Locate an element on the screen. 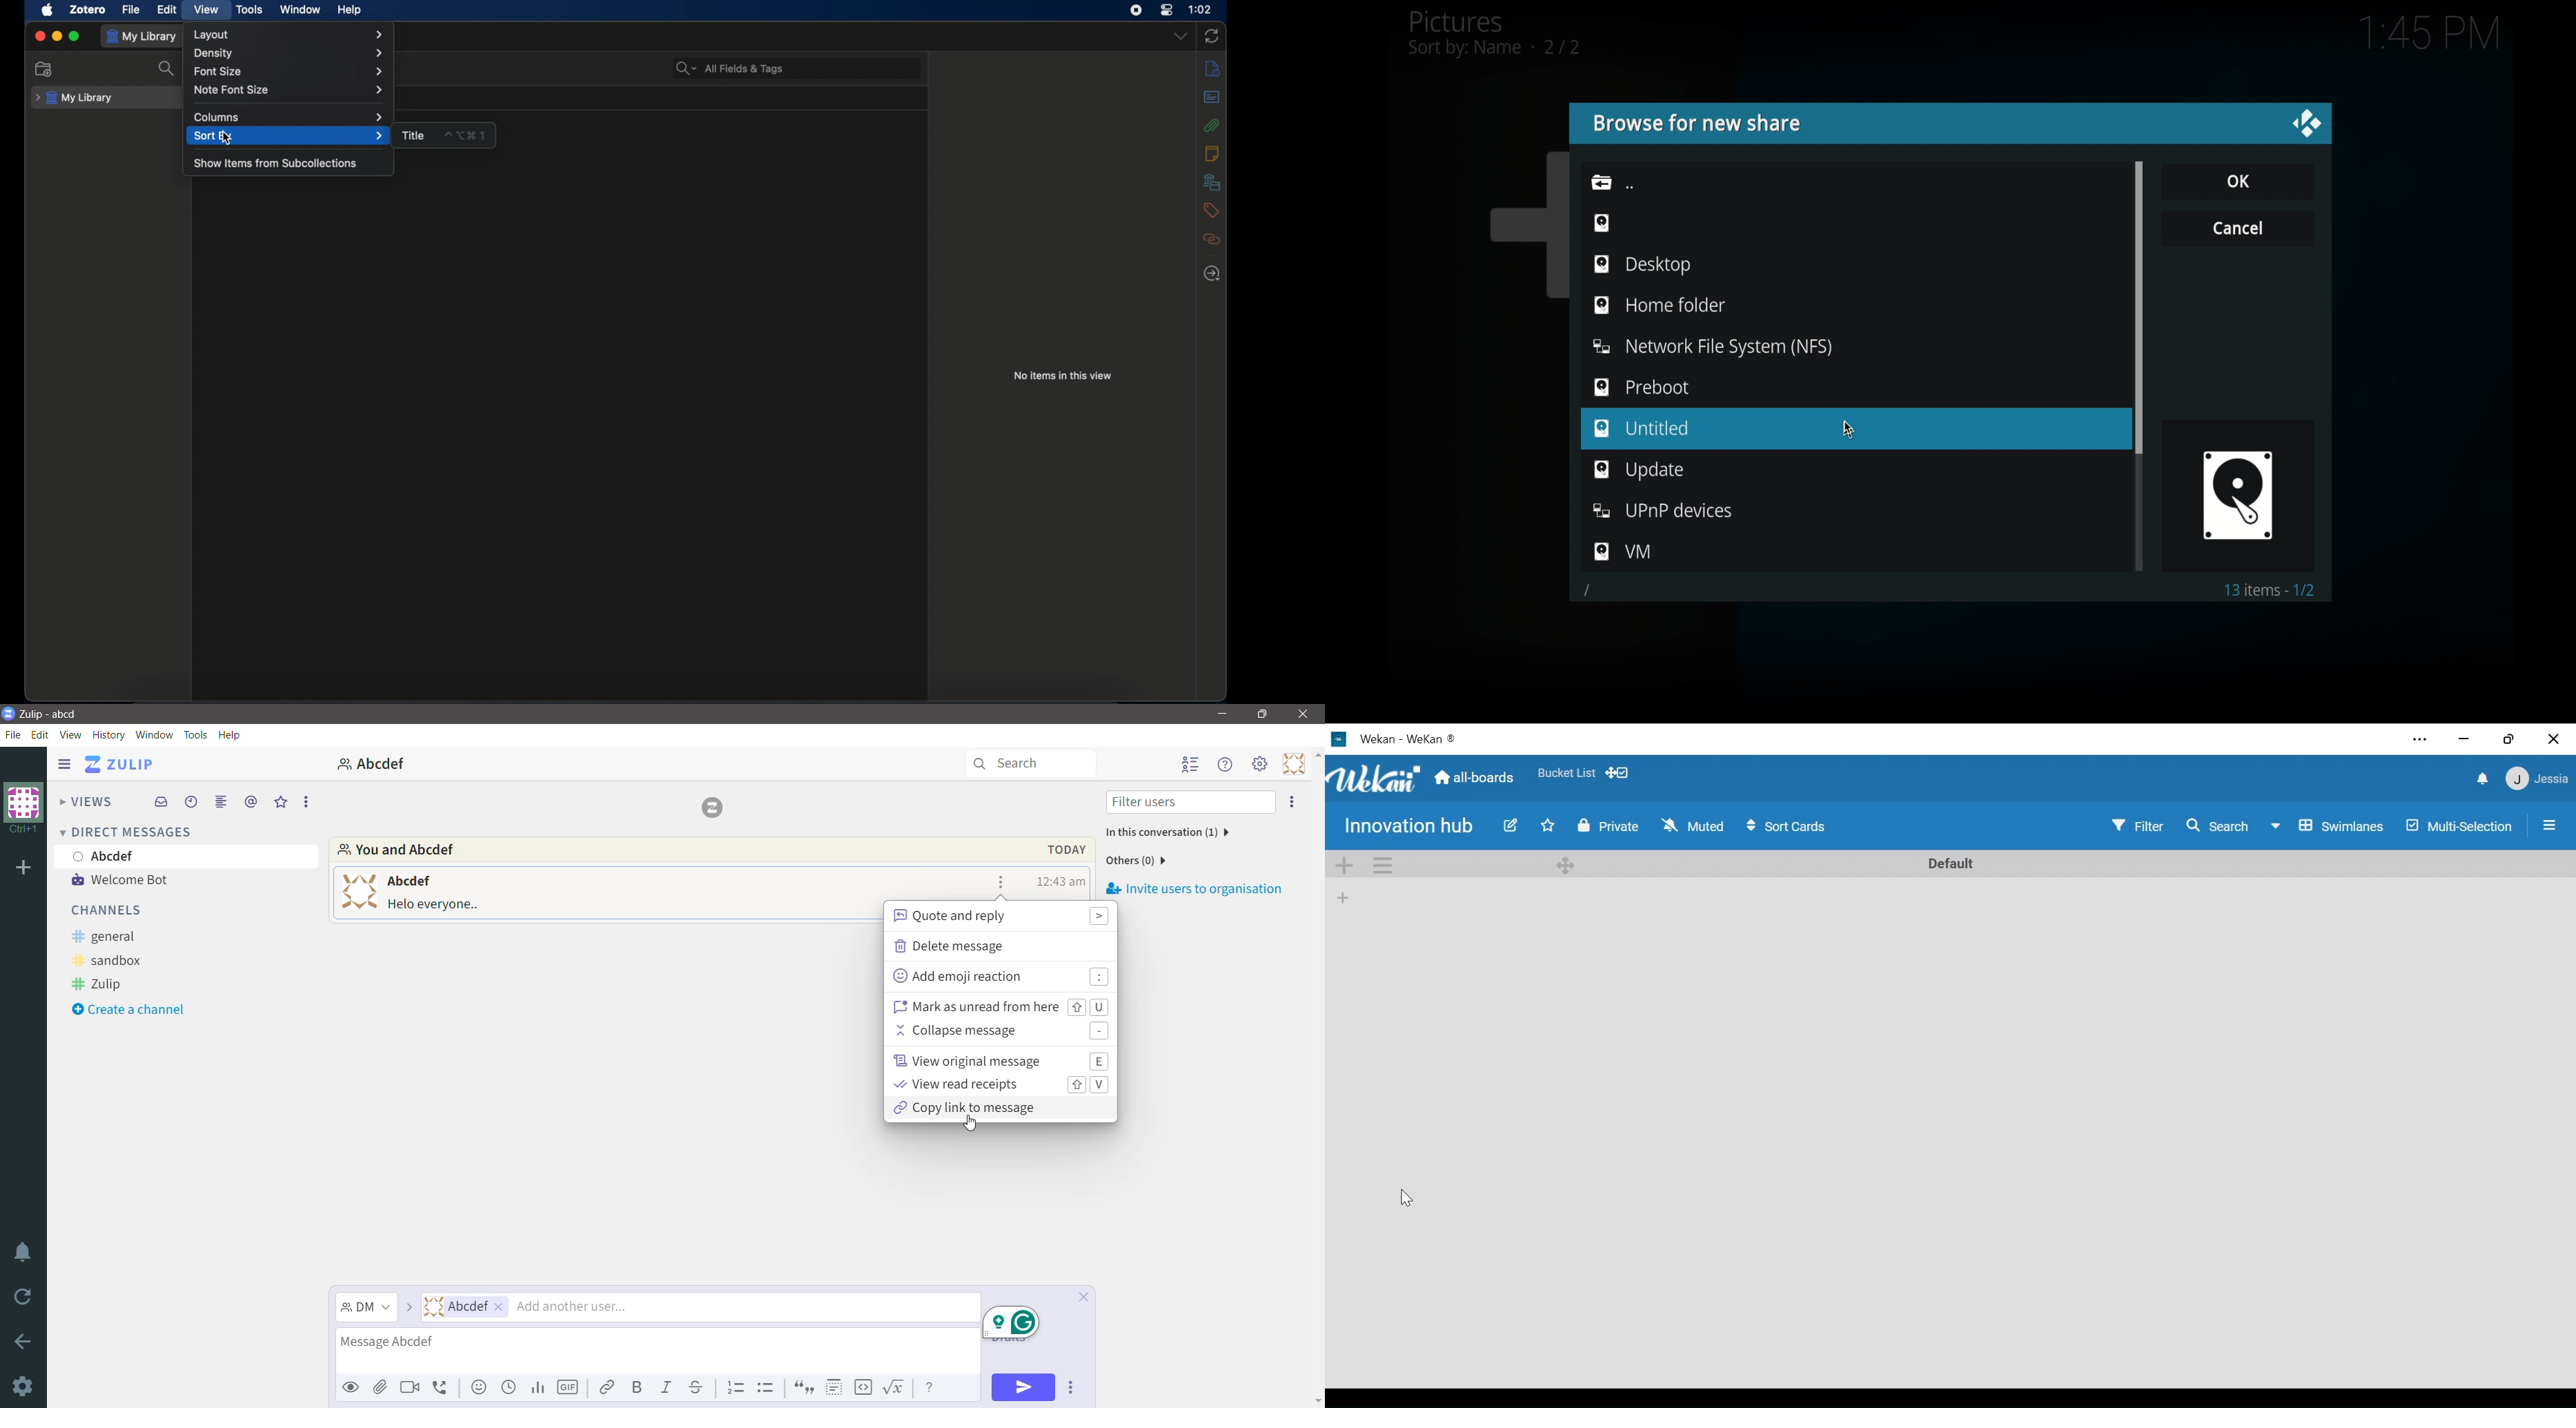  related is located at coordinates (1212, 239).